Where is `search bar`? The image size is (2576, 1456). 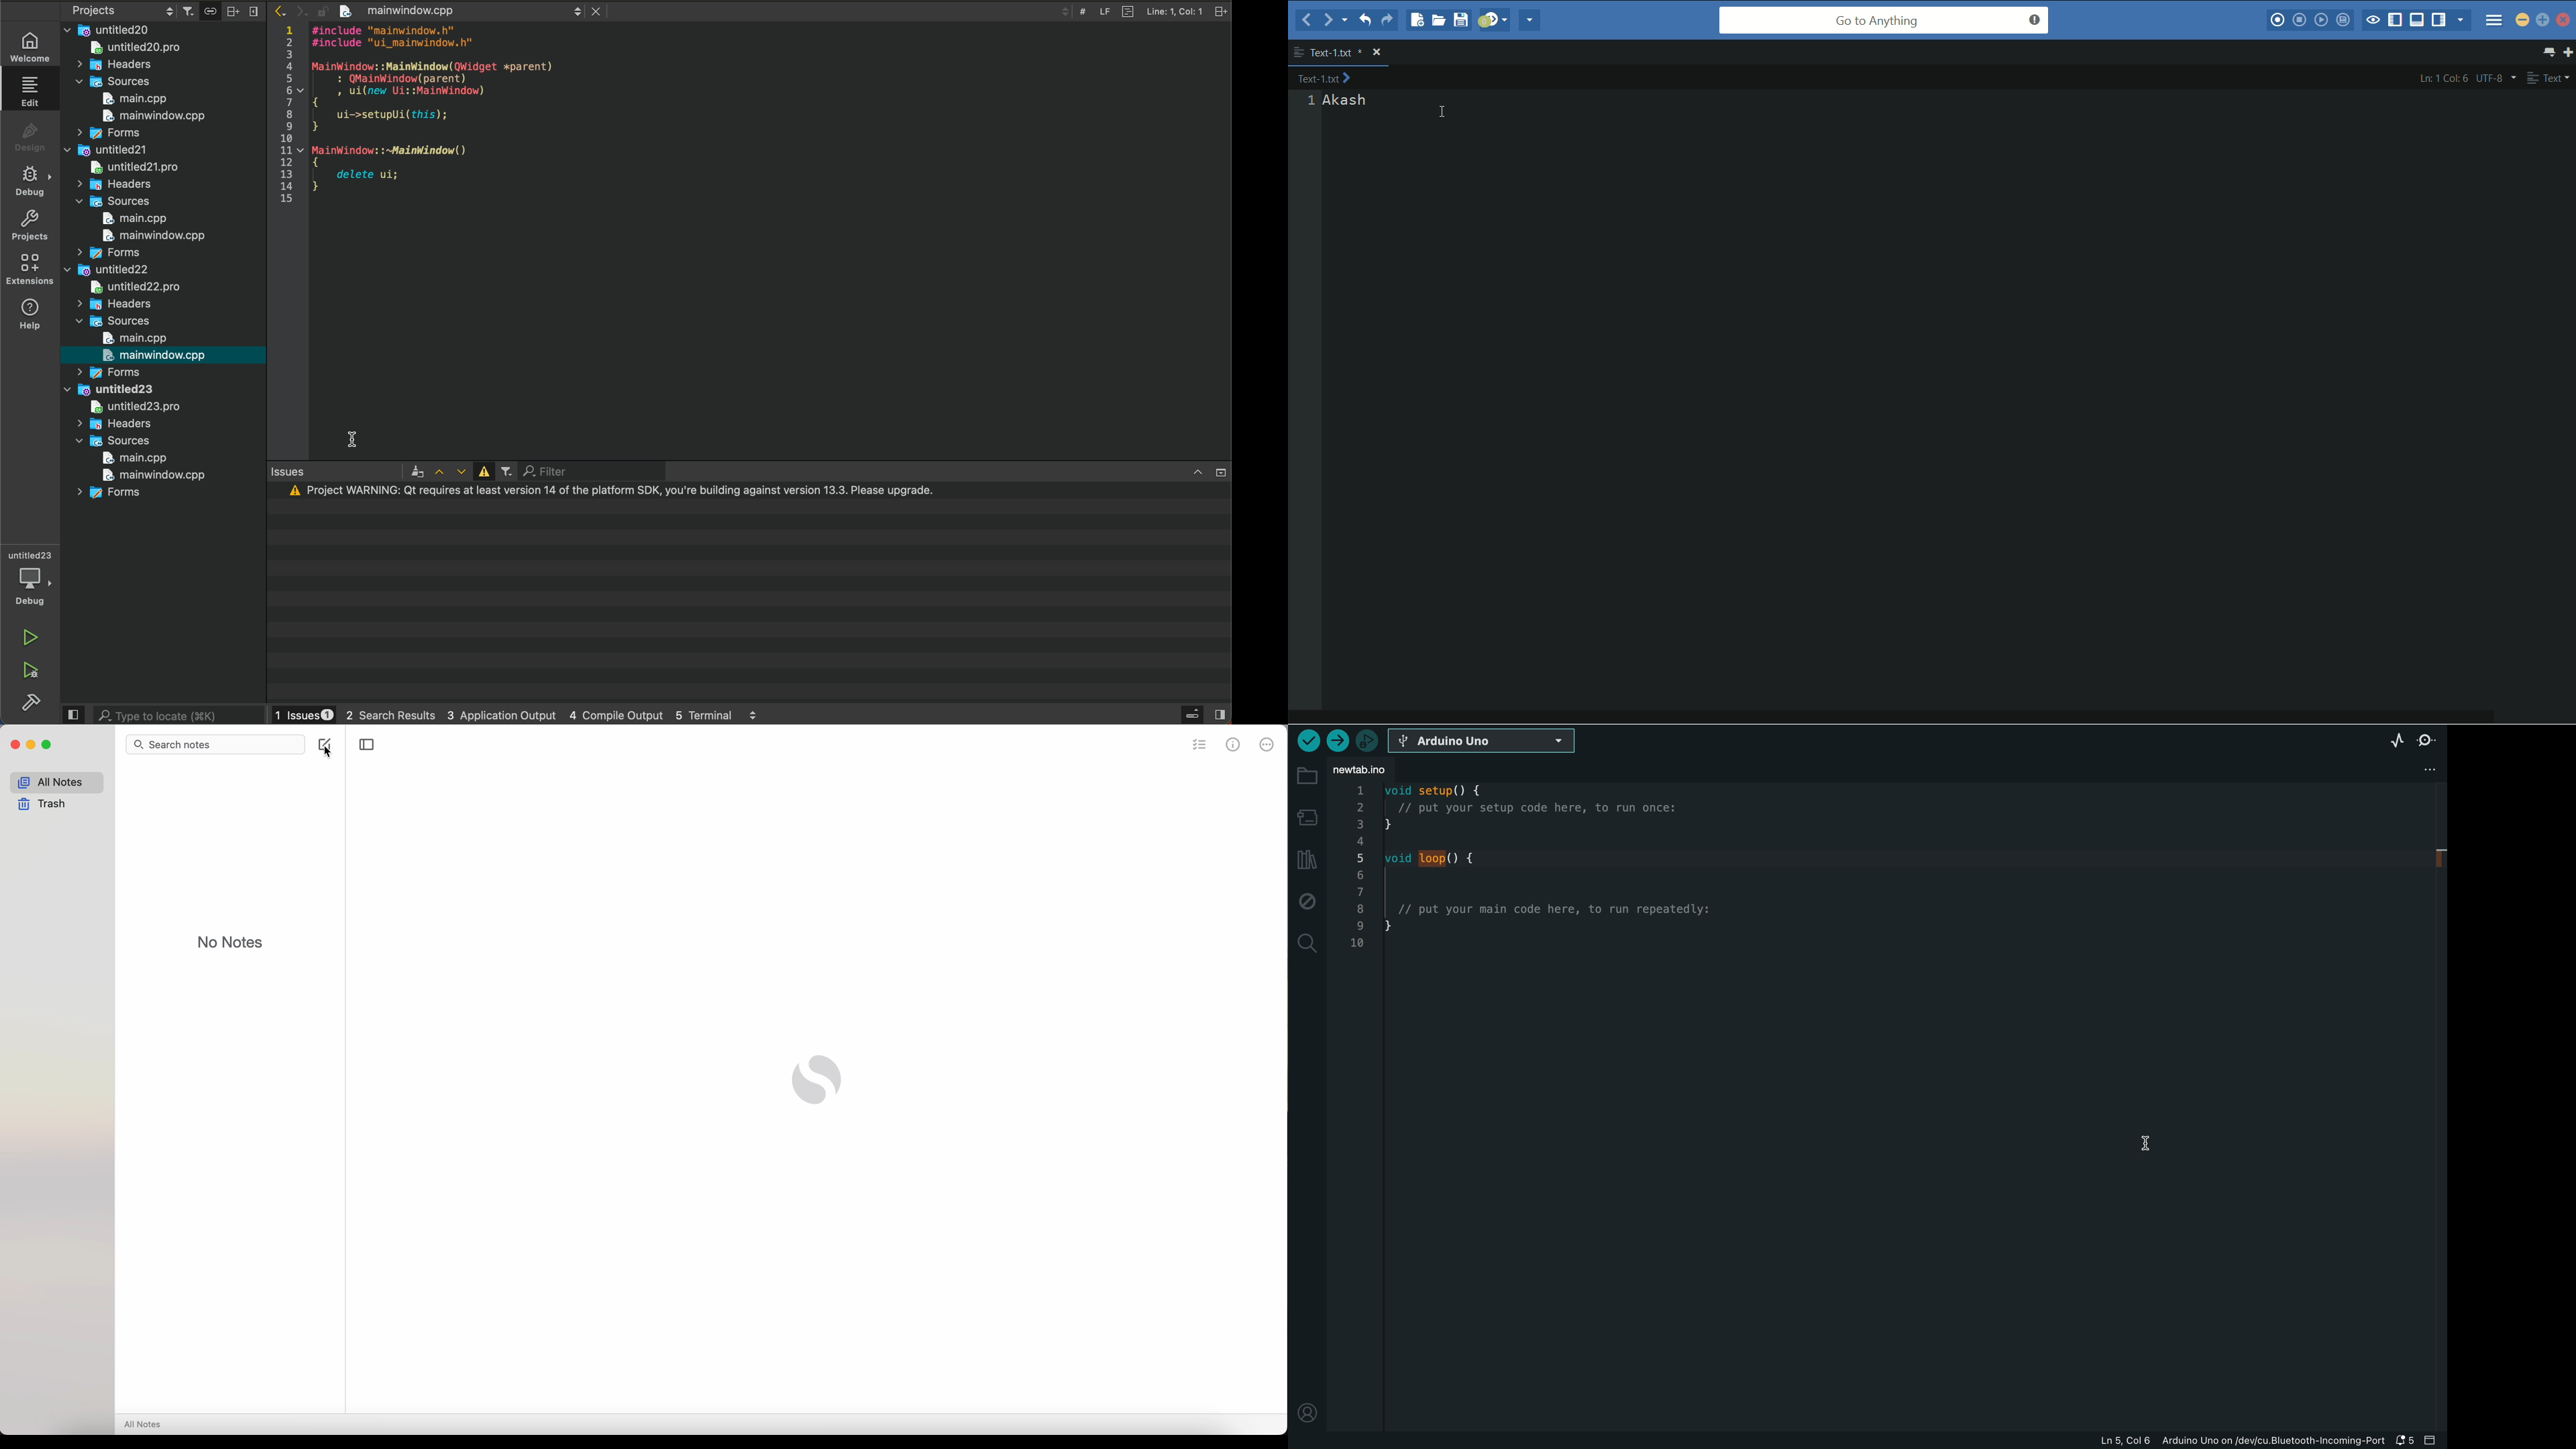
search bar is located at coordinates (217, 744).